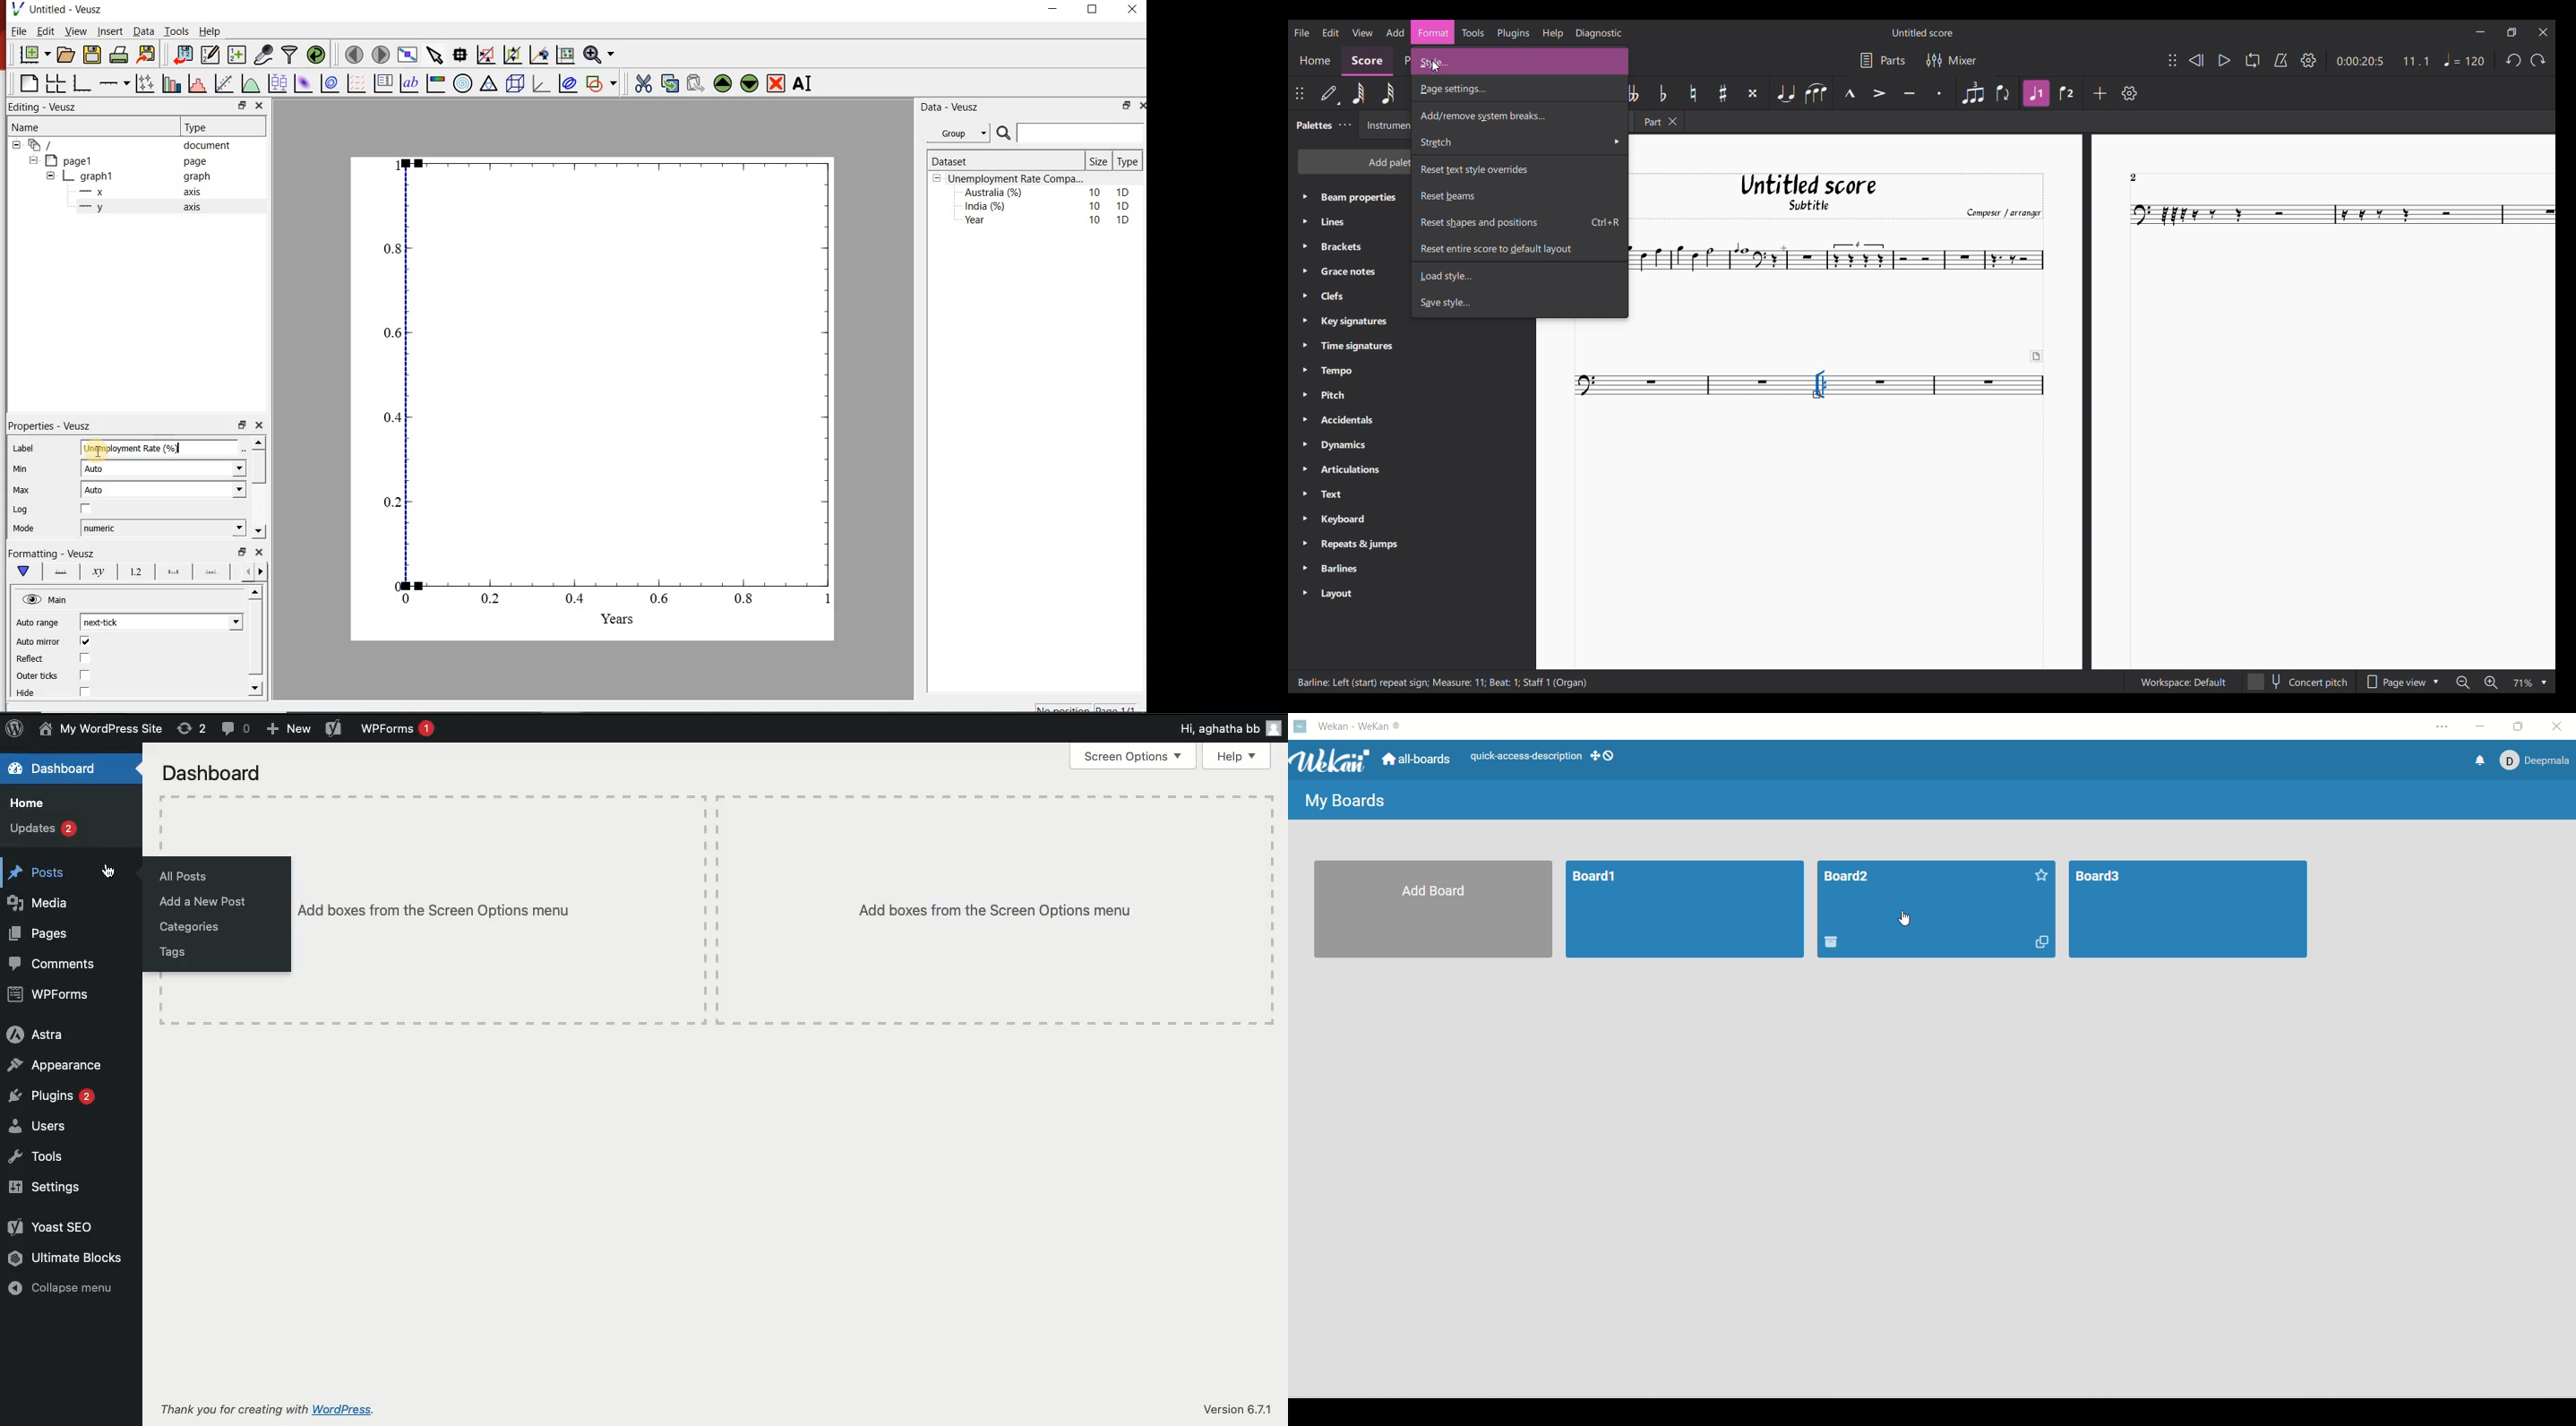 Image resolution: width=2576 pixels, height=1428 pixels. What do you see at coordinates (2252, 60) in the screenshot?
I see `Loop playback` at bounding box center [2252, 60].